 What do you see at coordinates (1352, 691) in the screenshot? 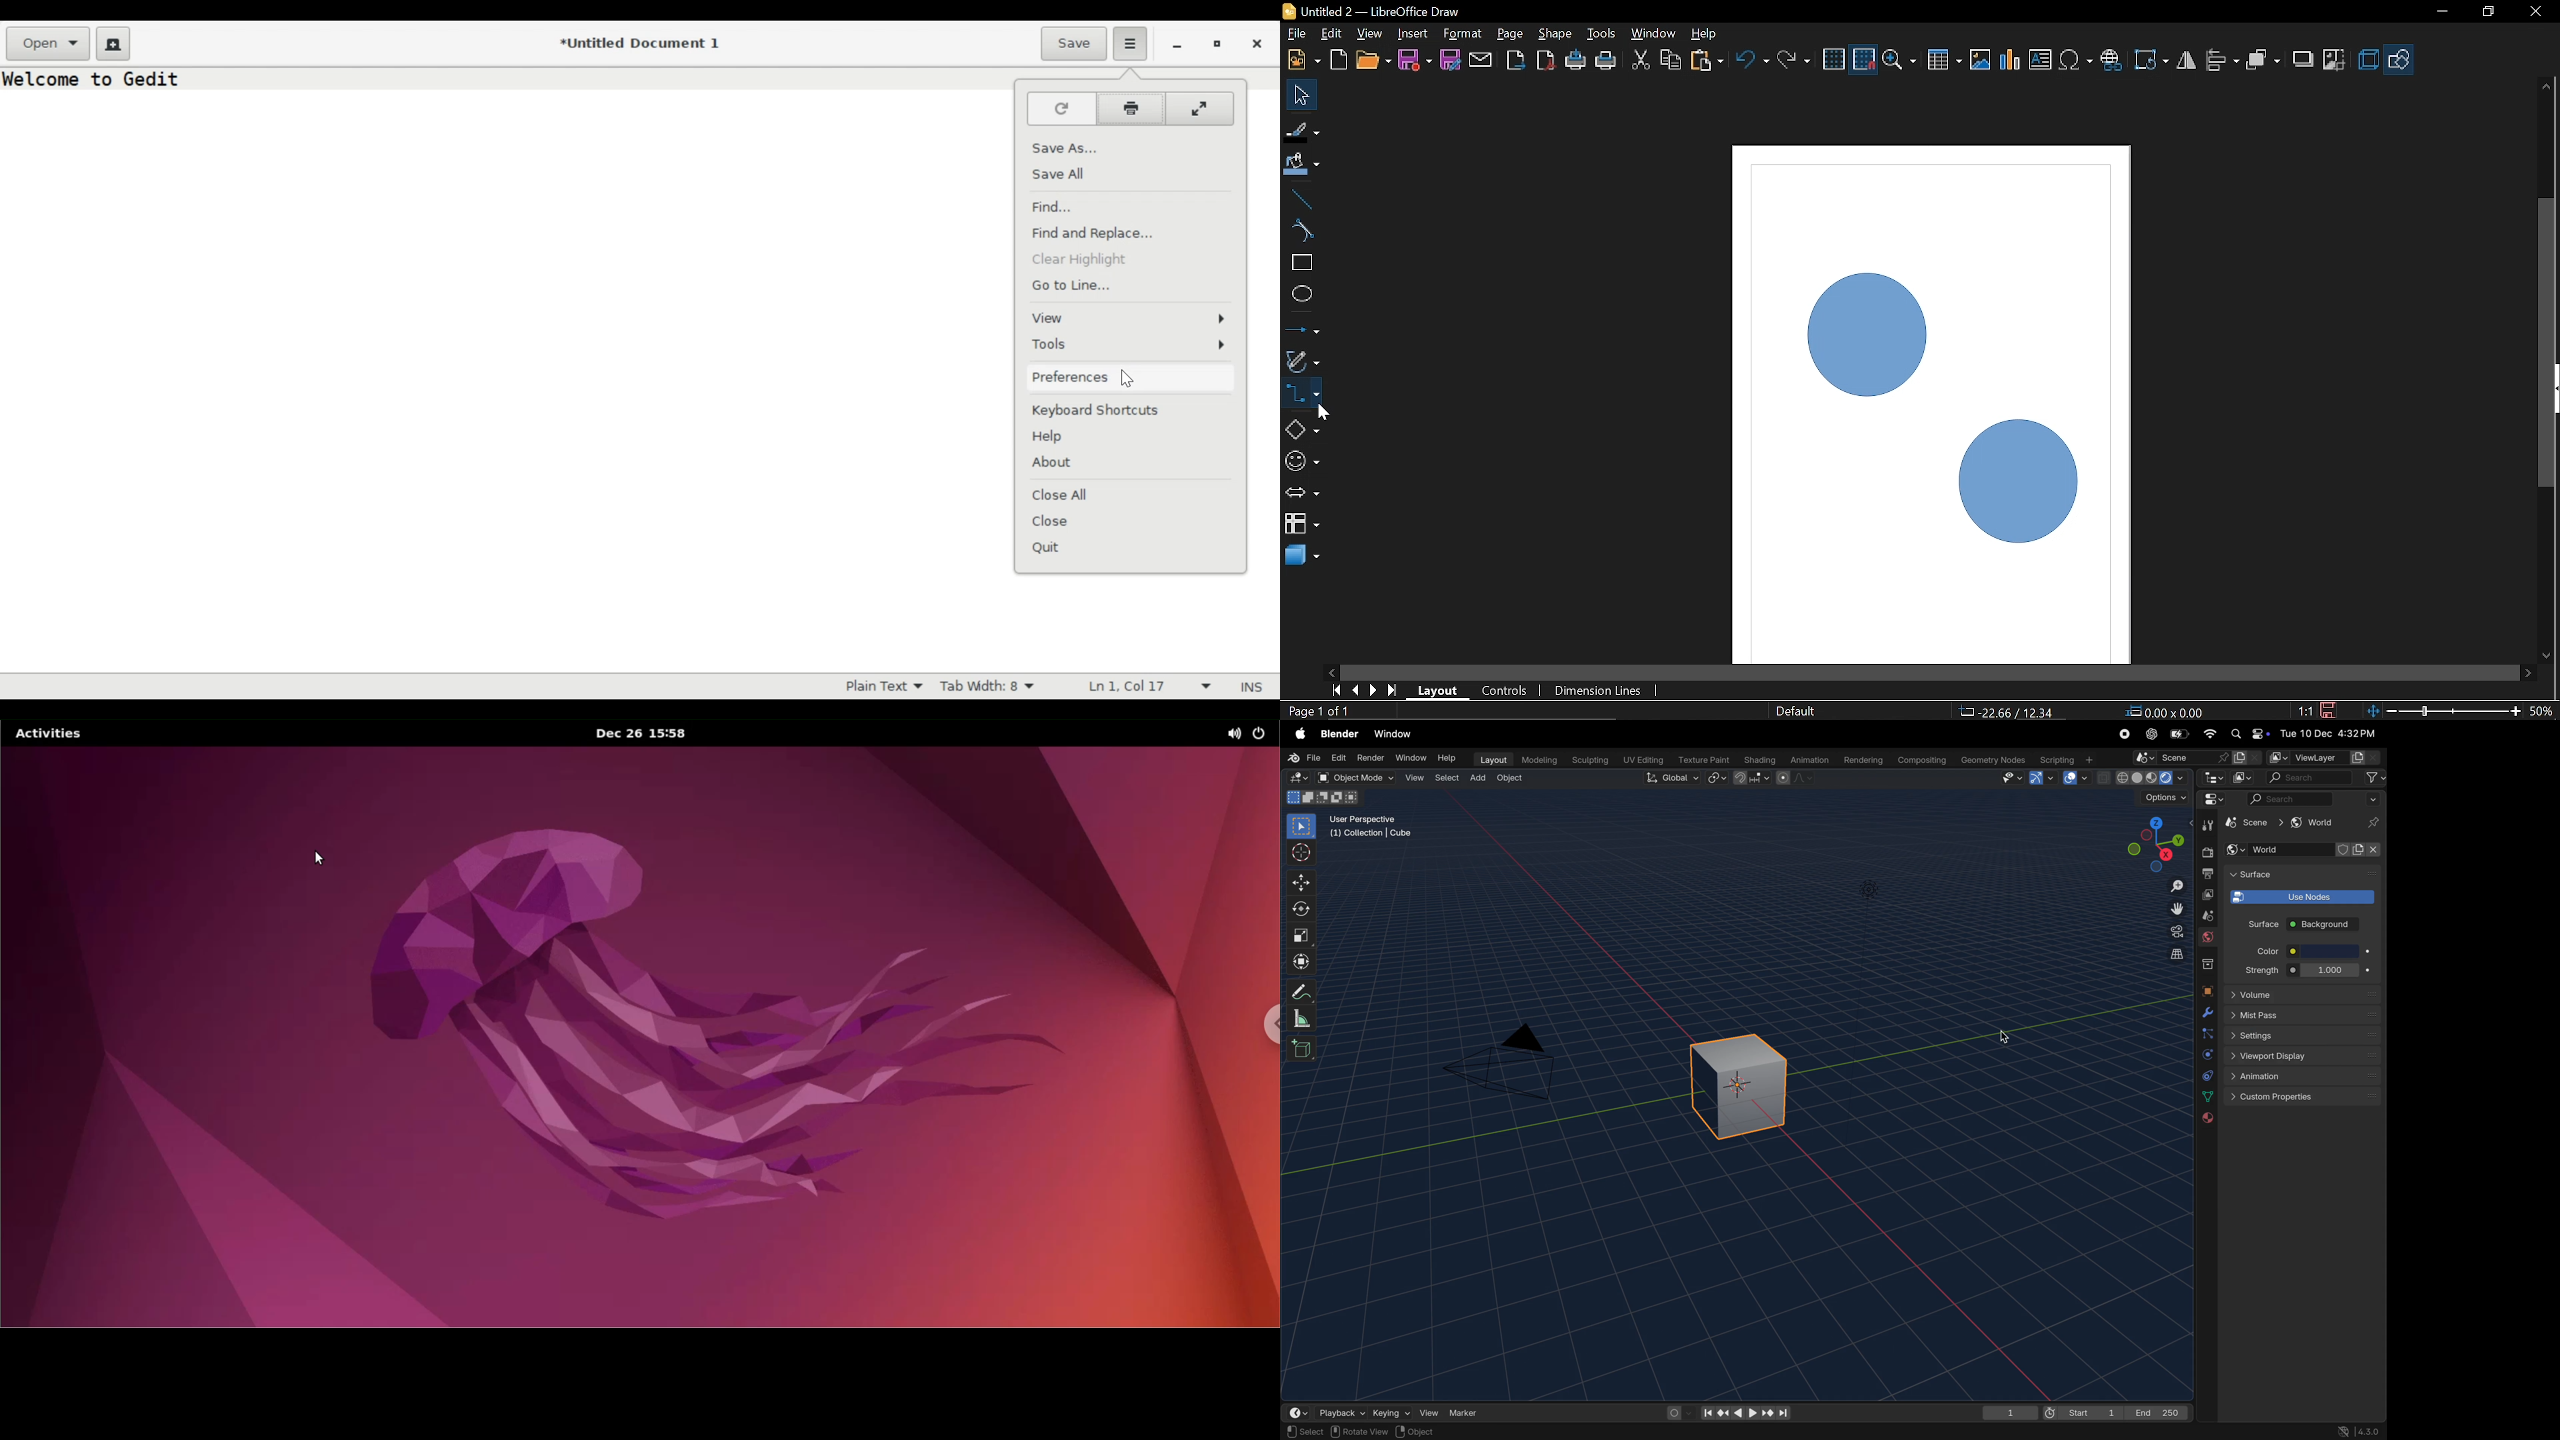
I see `previous page` at bounding box center [1352, 691].